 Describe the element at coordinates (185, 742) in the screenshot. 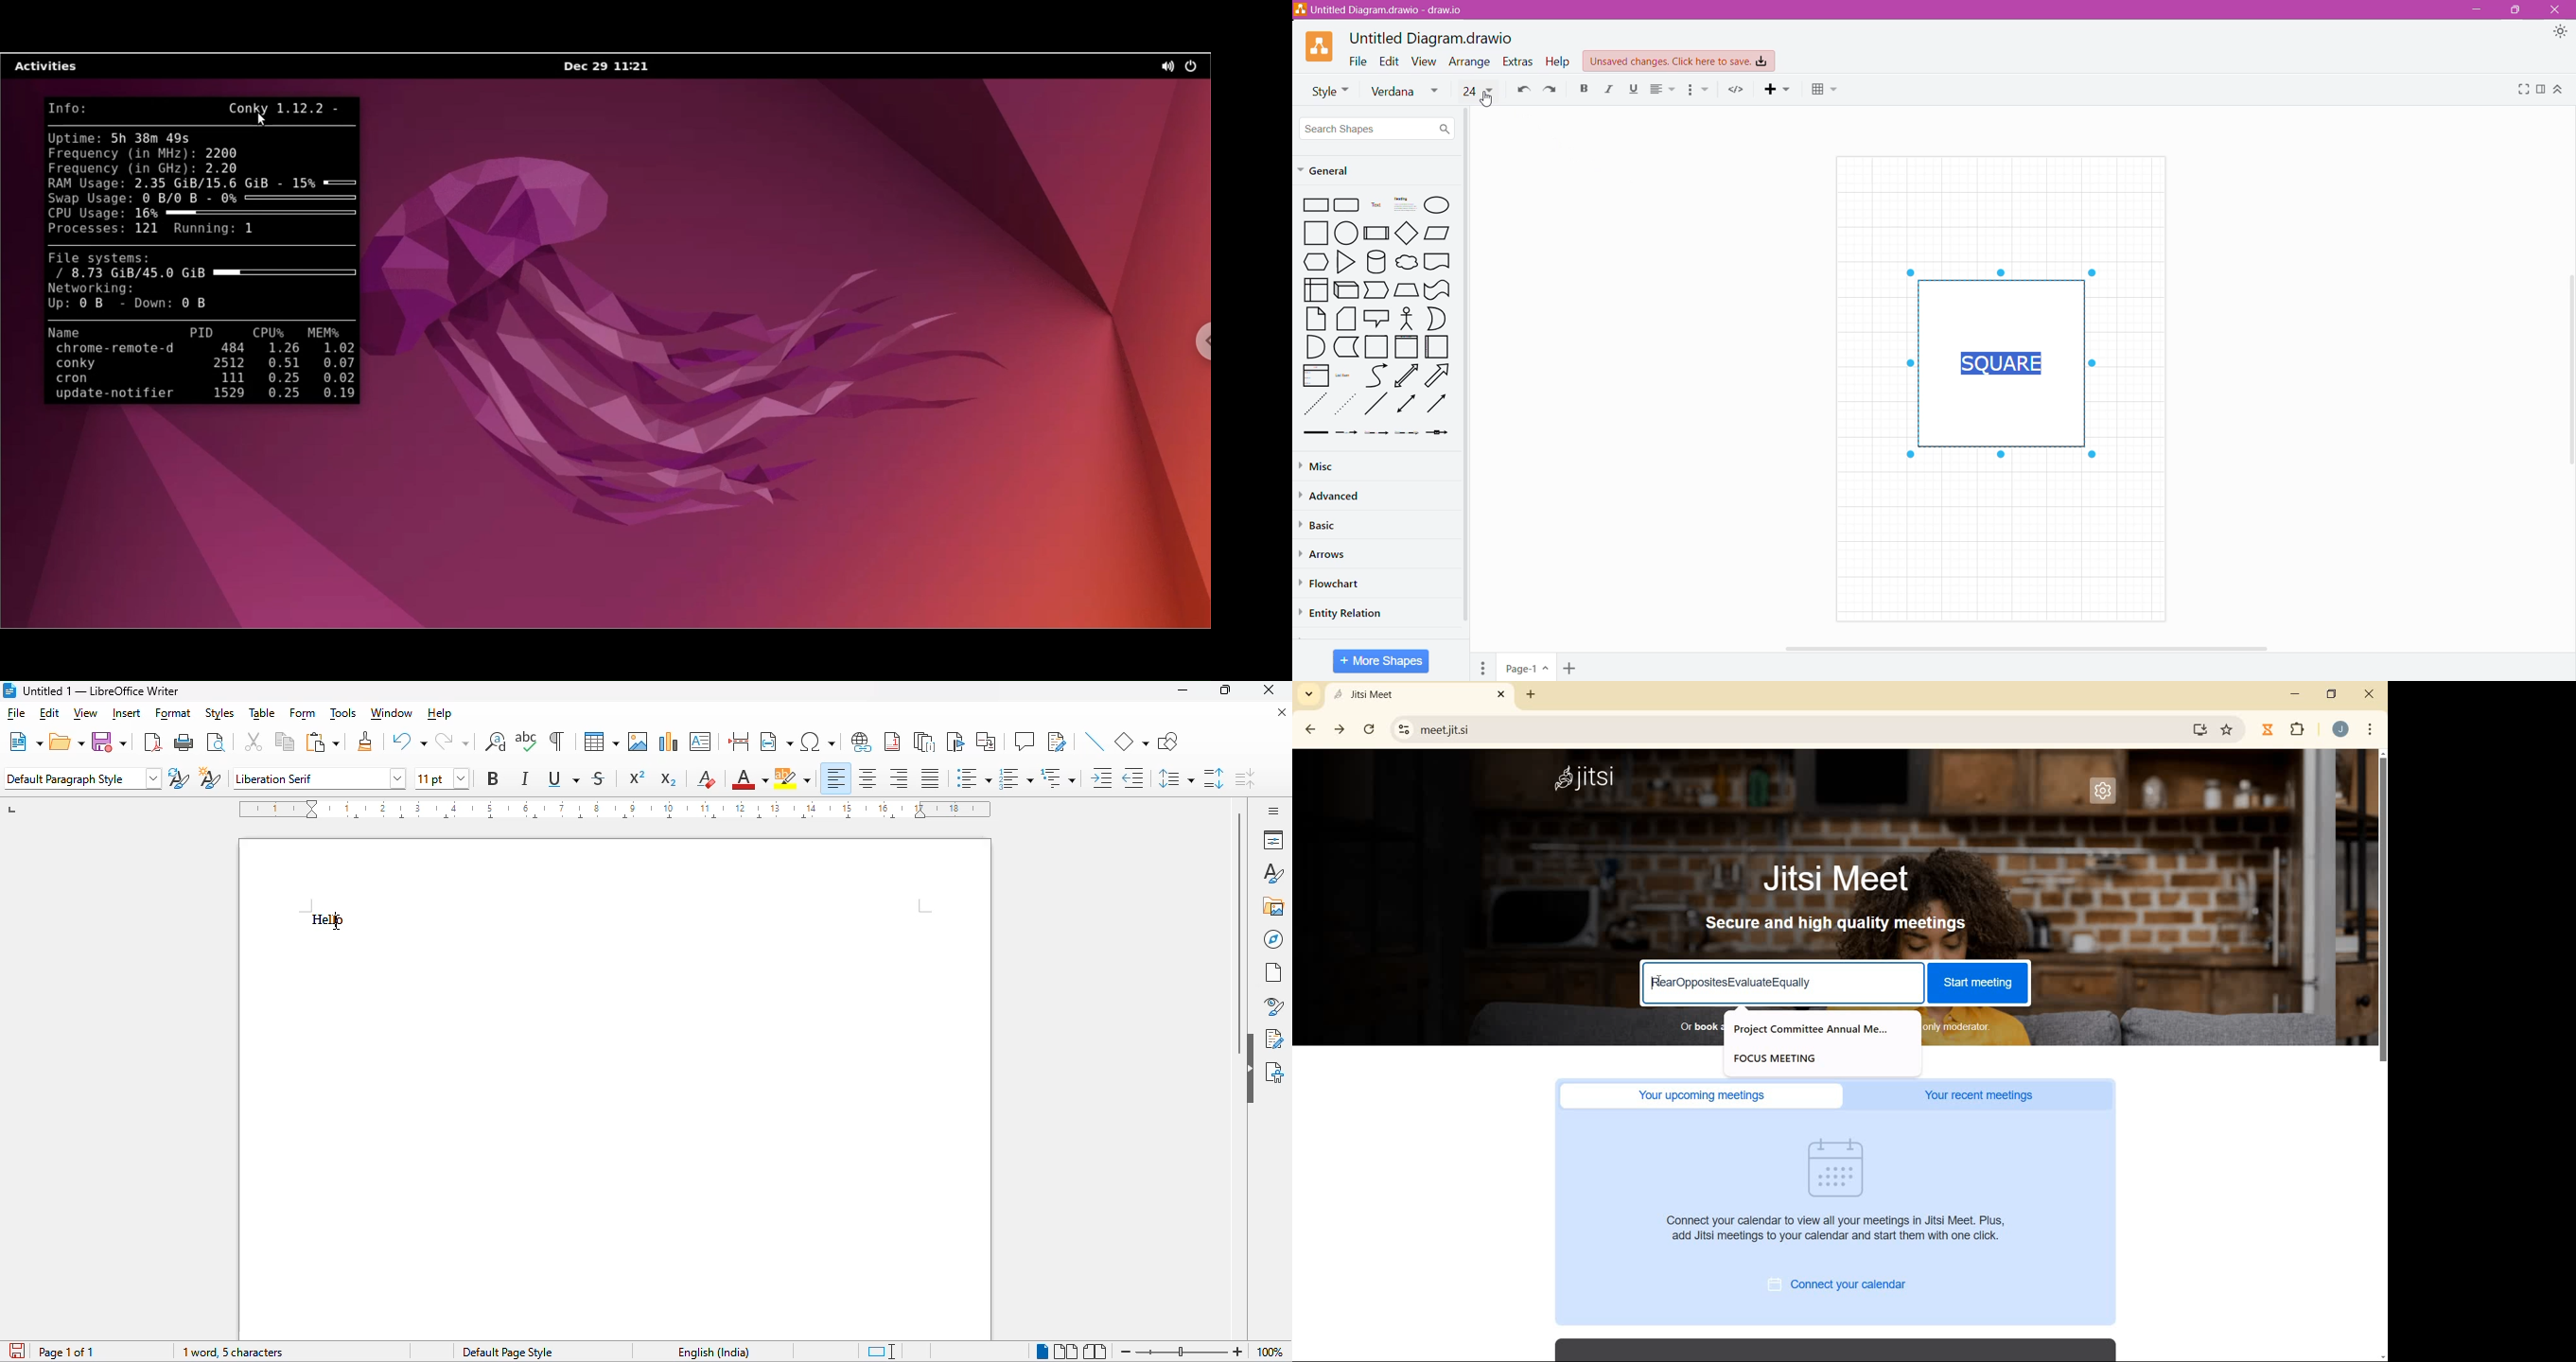

I see `print` at that location.